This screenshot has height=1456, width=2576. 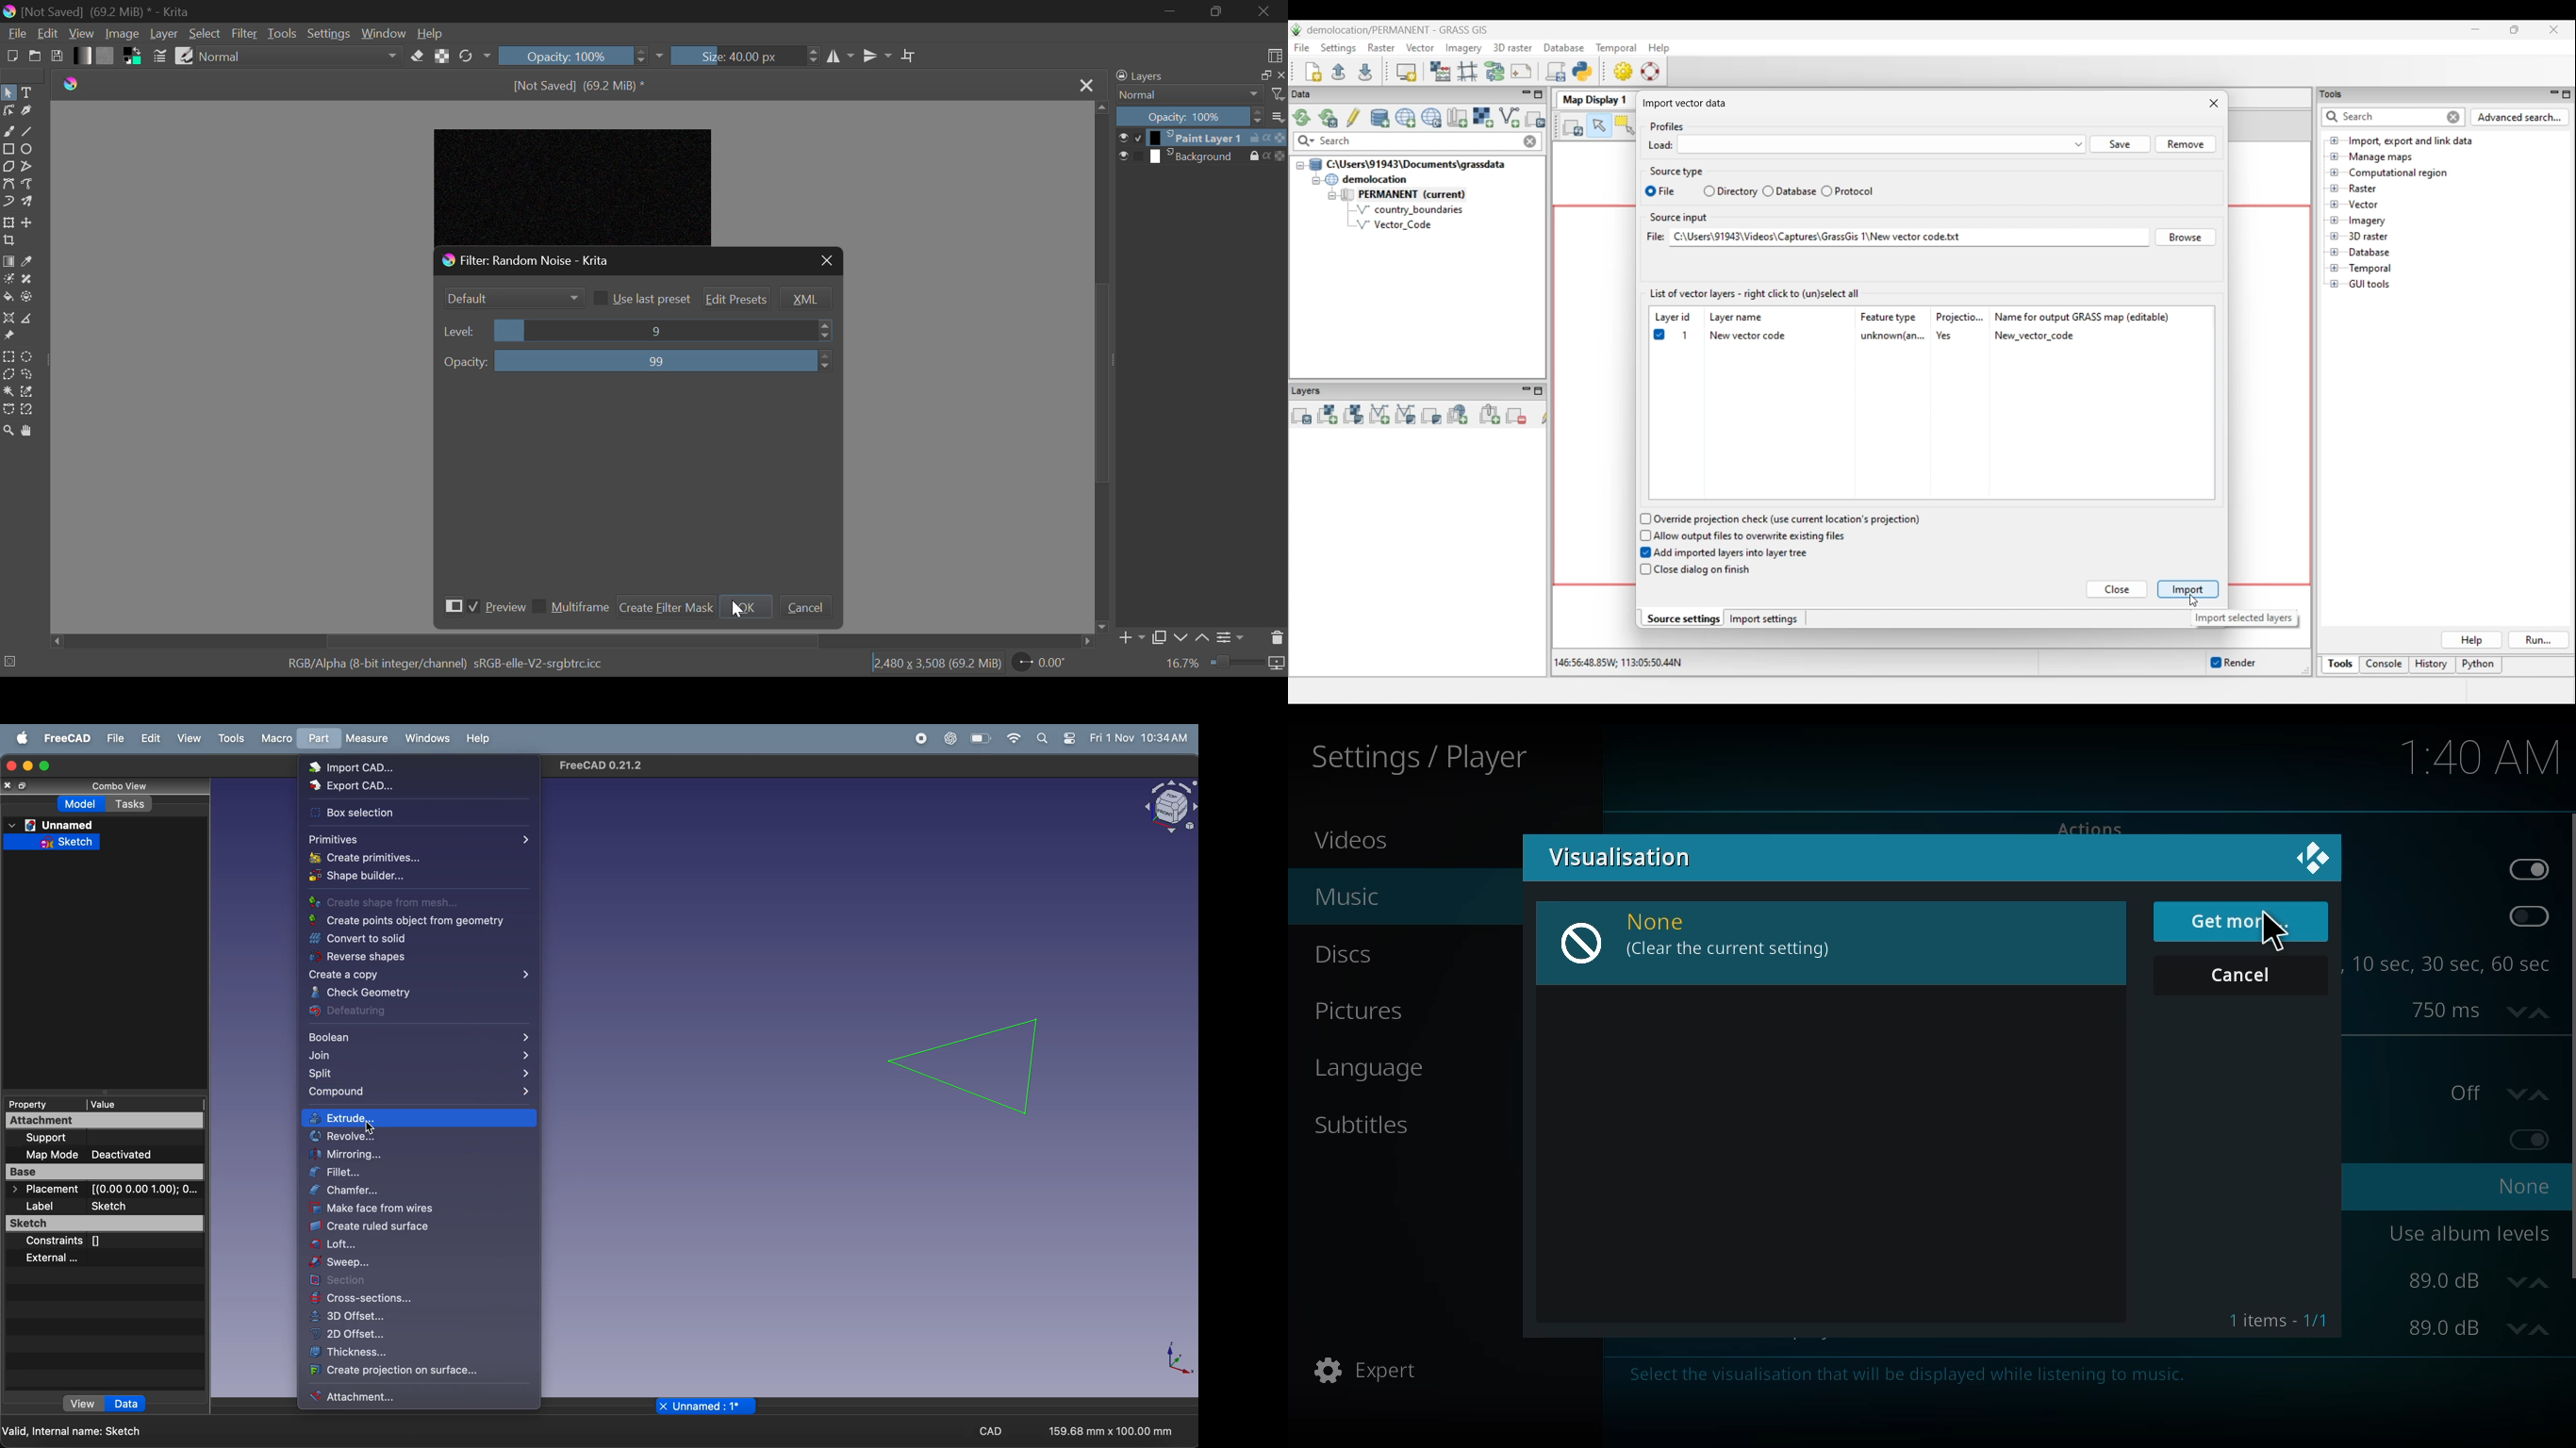 What do you see at coordinates (420, 975) in the screenshot?
I see `create a copy` at bounding box center [420, 975].